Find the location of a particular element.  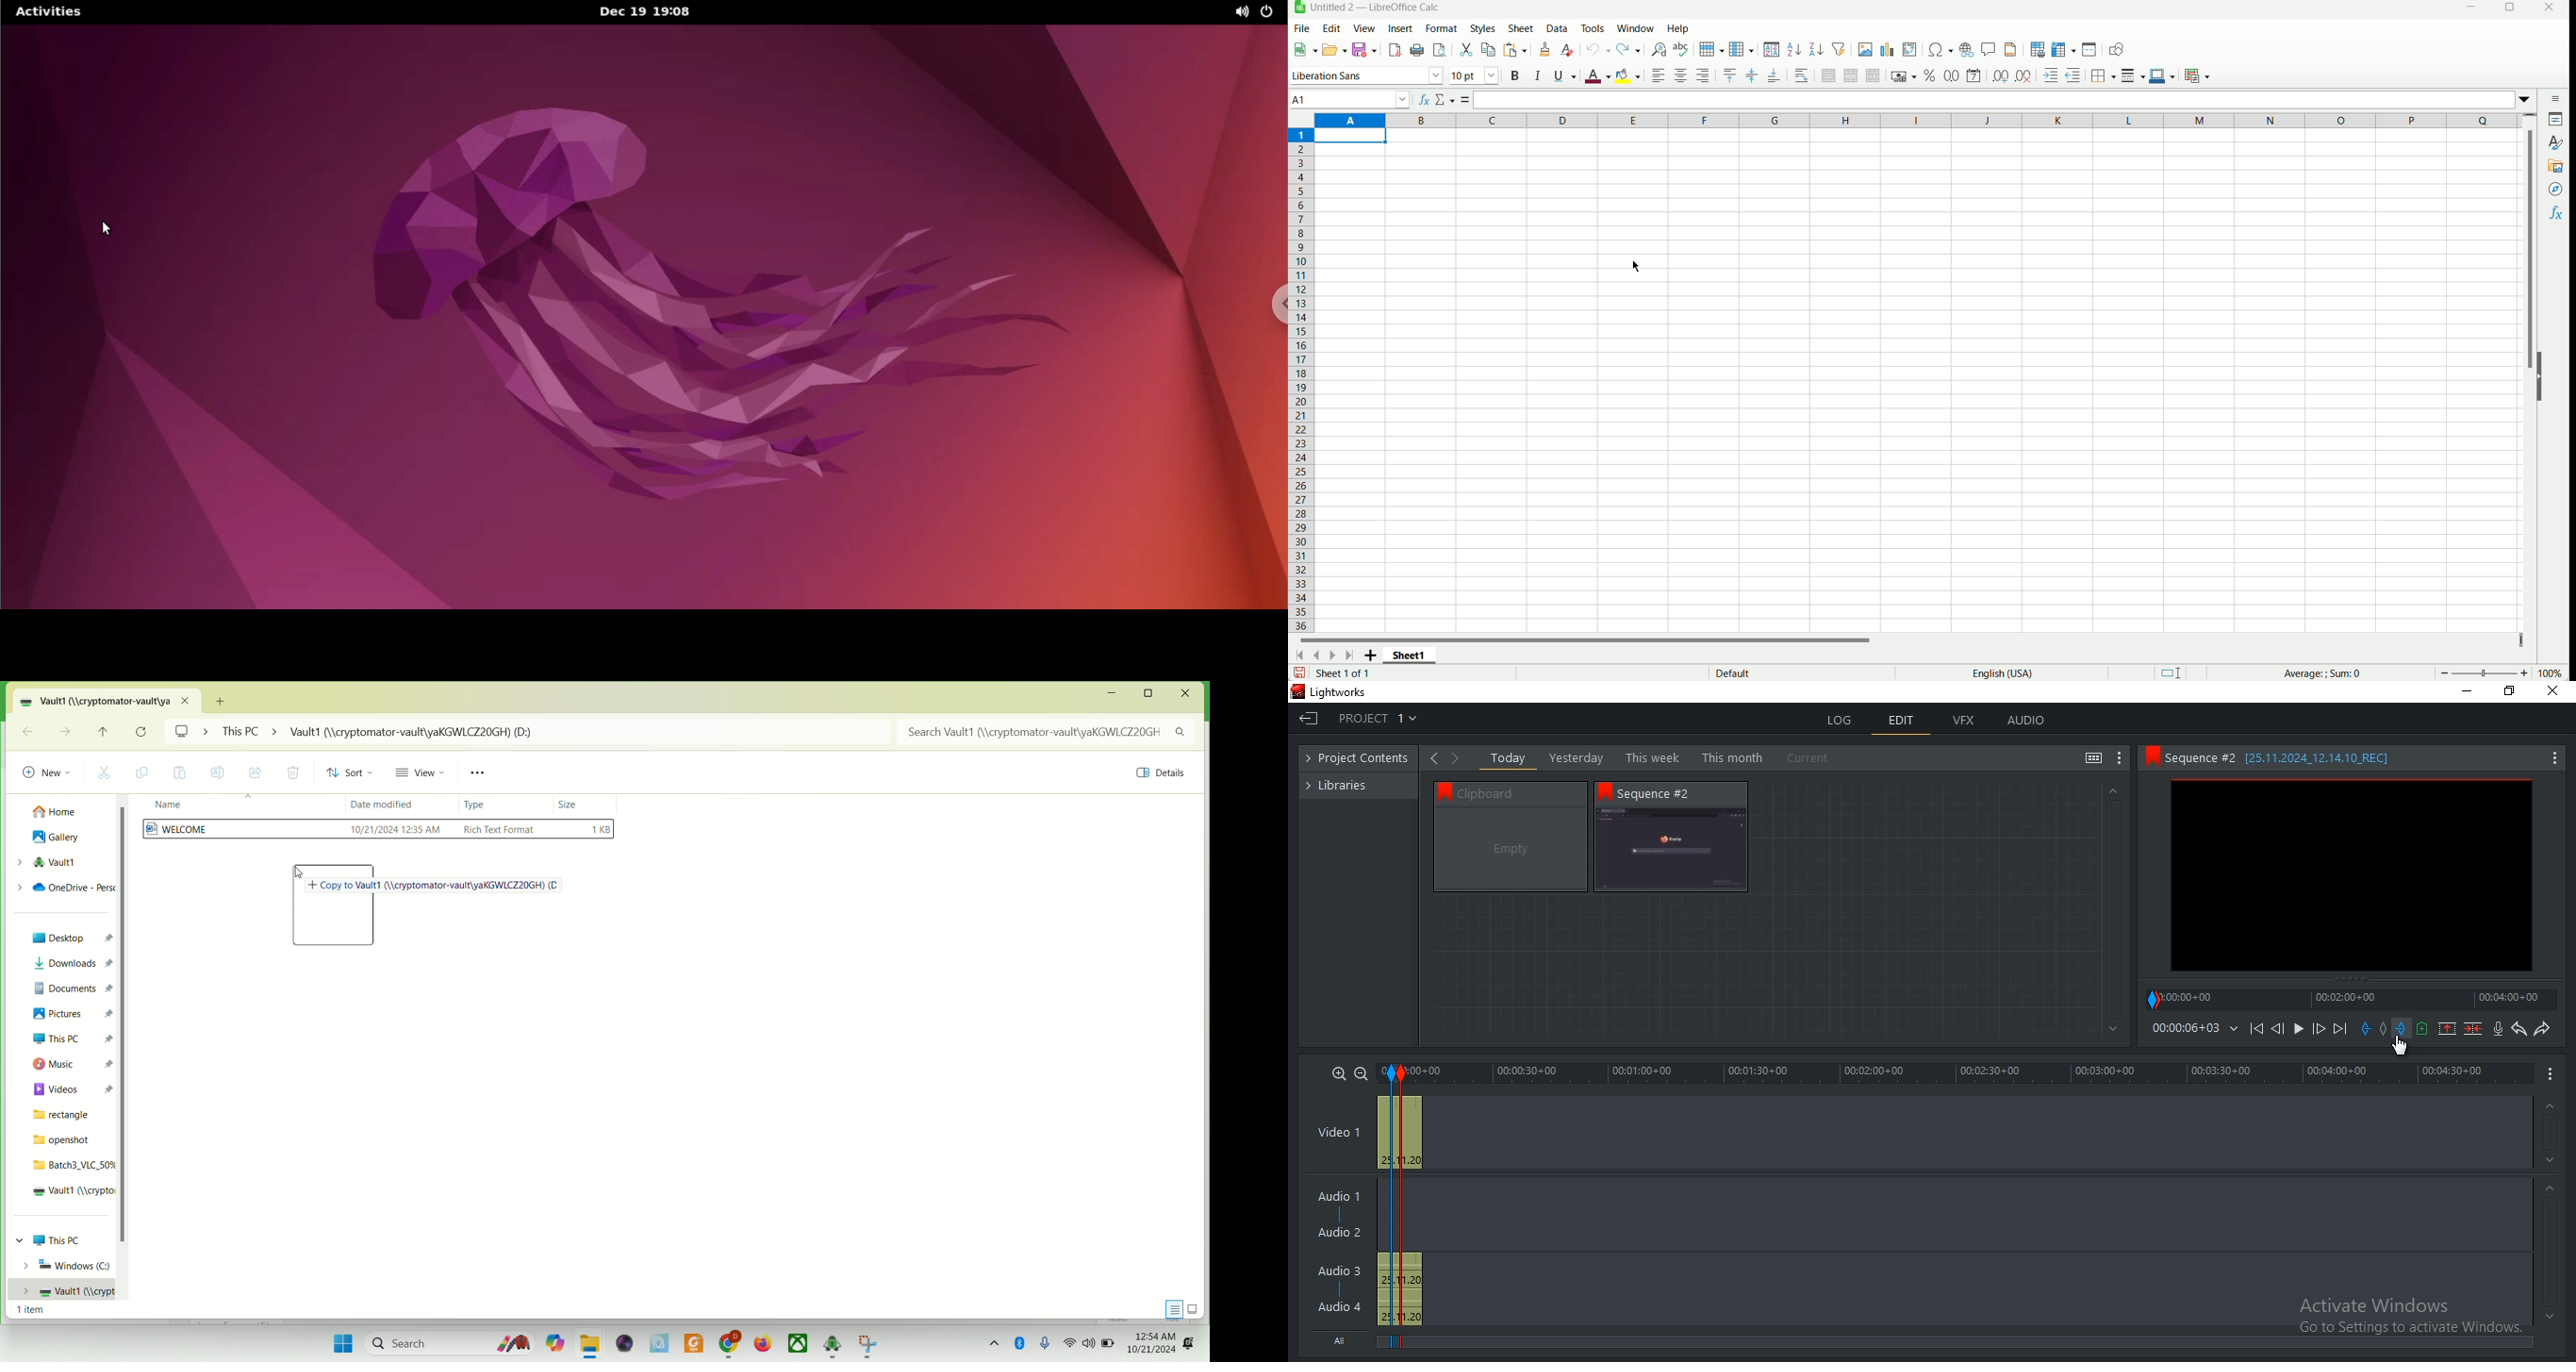

New is located at coordinates (1304, 49).